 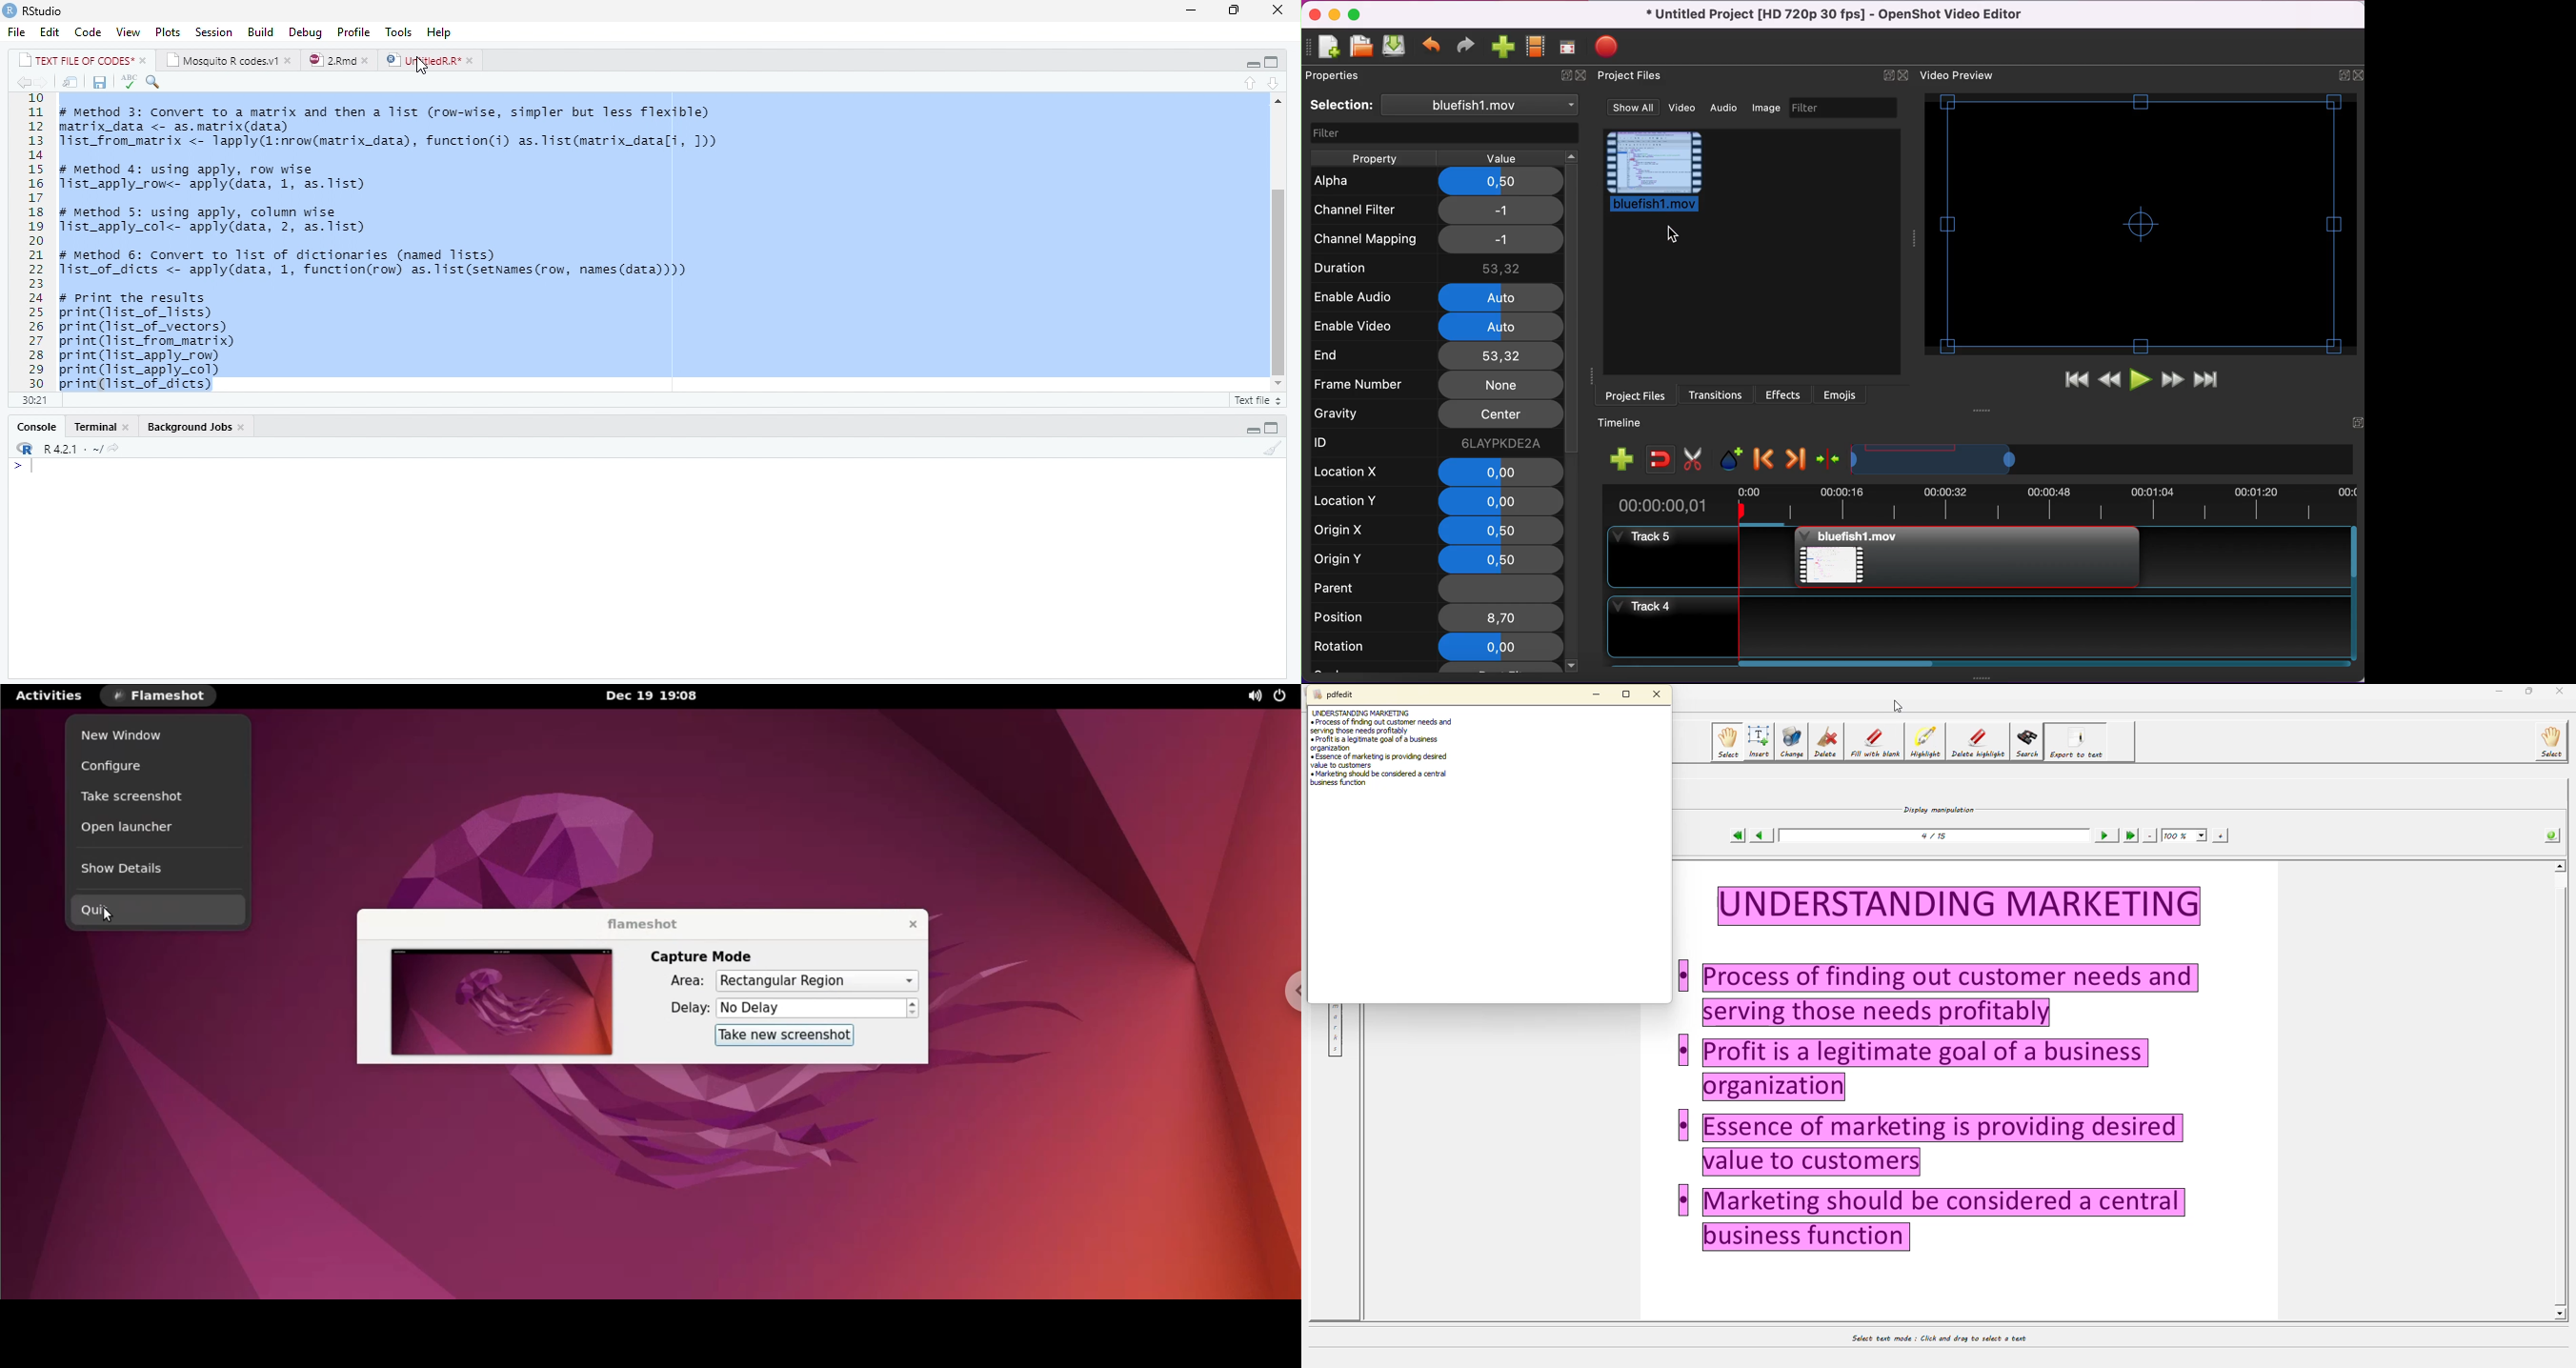 What do you see at coordinates (42, 83) in the screenshot?
I see `Go to next location` at bounding box center [42, 83].